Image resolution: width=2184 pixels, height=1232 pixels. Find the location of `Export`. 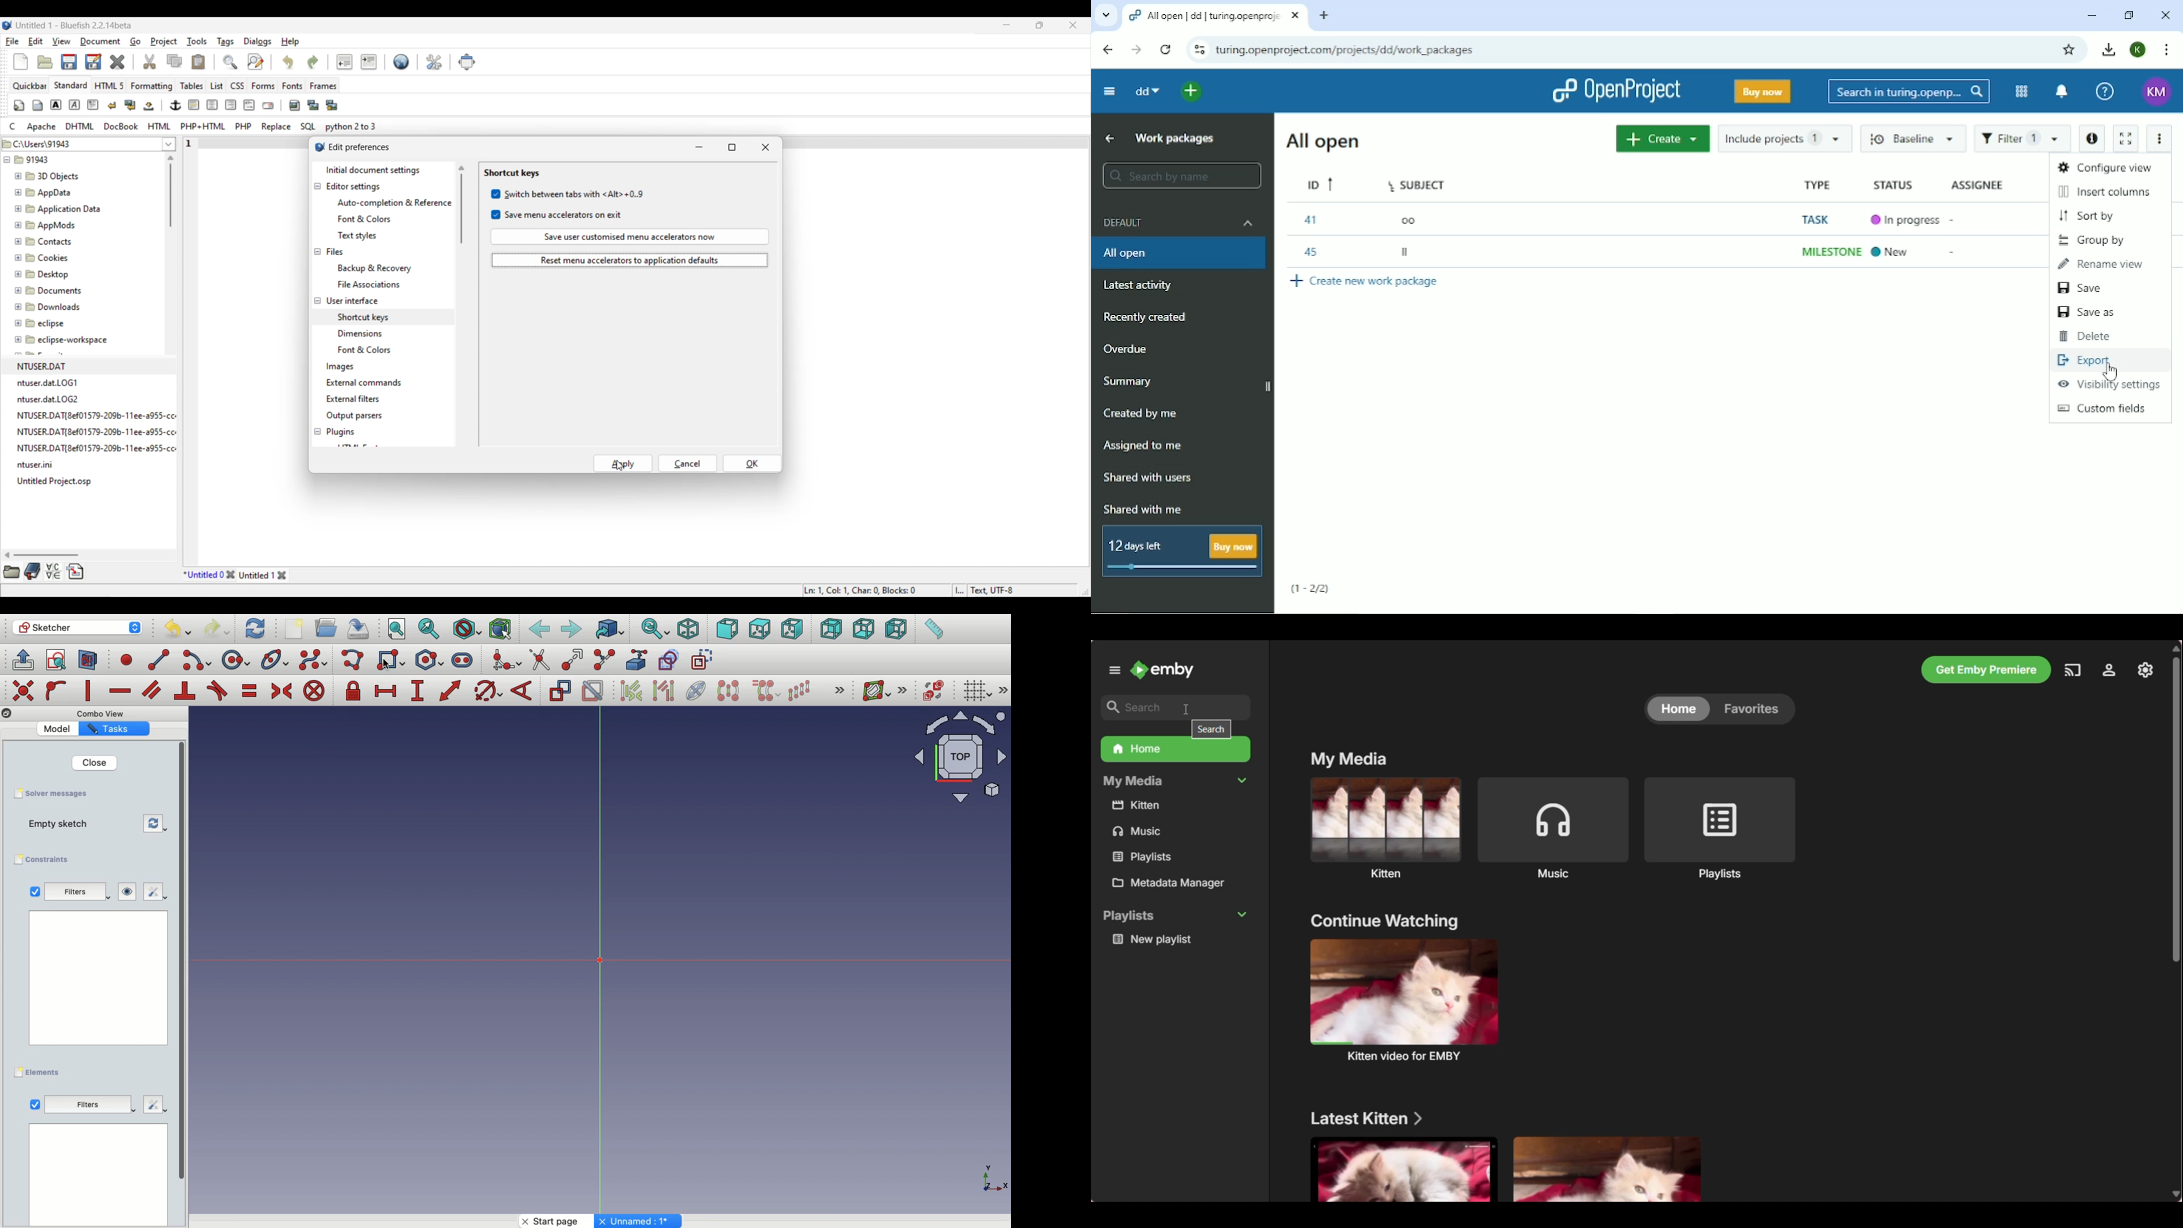

Export is located at coordinates (2085, 359).